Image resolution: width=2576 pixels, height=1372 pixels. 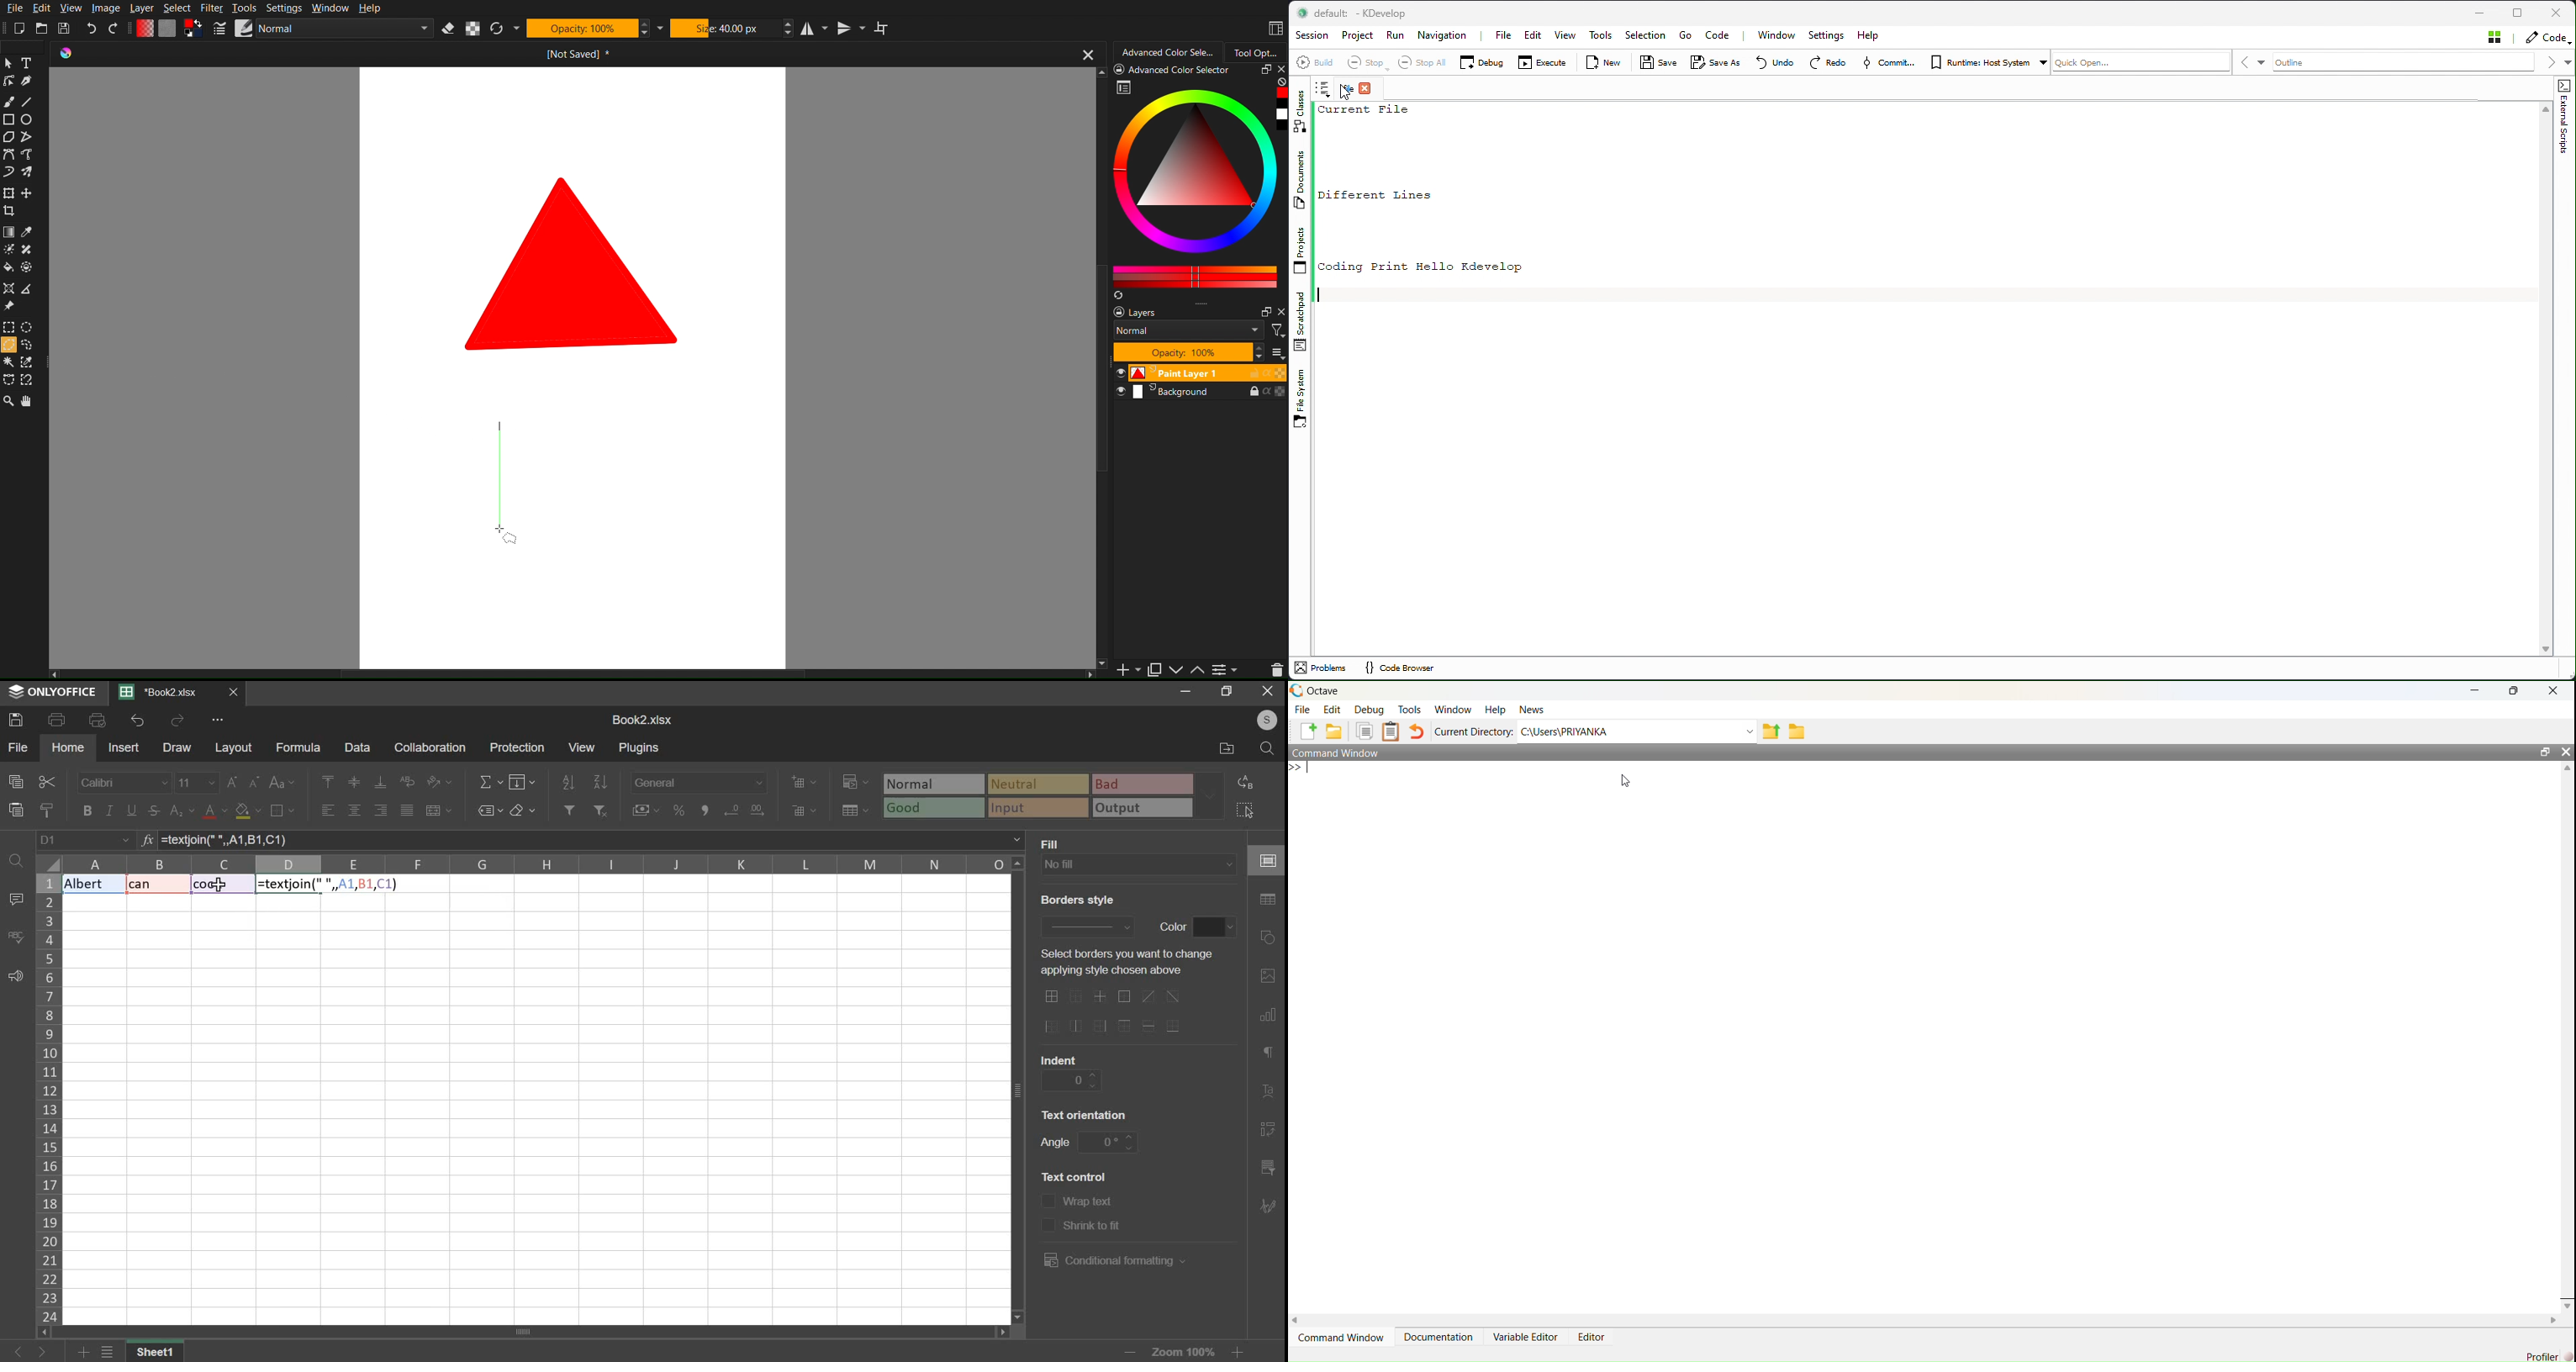 What do you see at coordinates (2516, 692) in the screenshot?
I see `Maximize/Restore` at bounding box center [2516, 692].